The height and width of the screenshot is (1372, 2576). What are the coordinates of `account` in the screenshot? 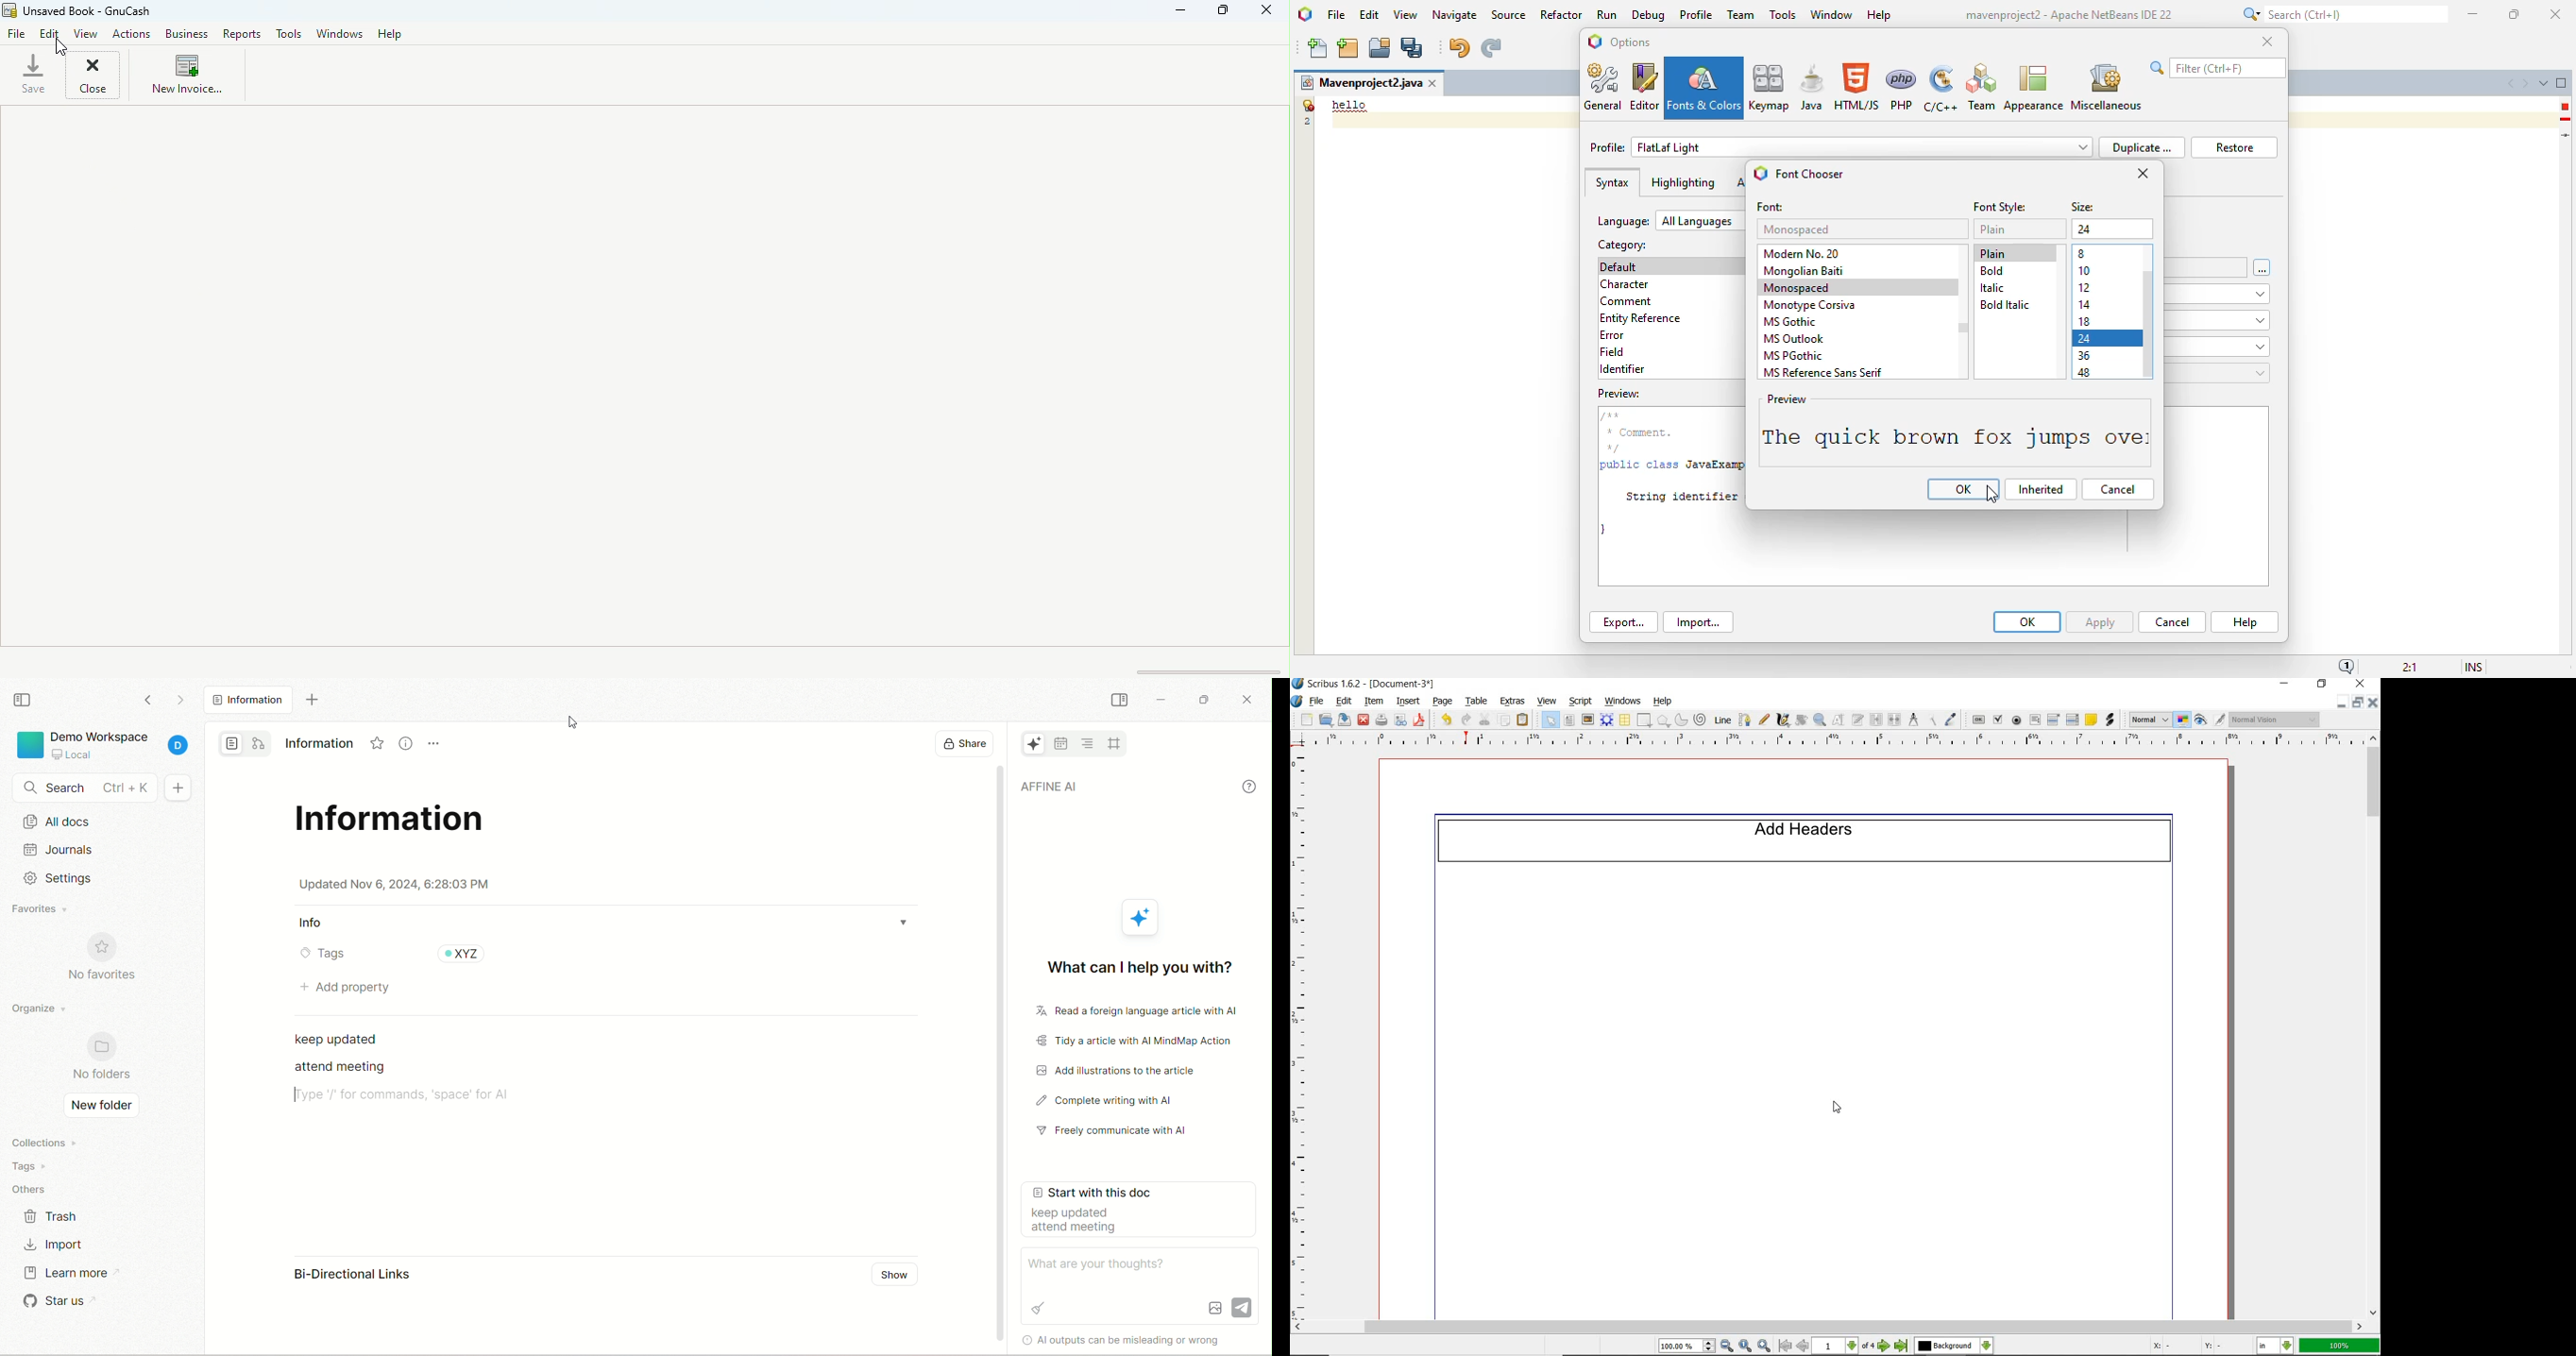 It's located at (181, 747).